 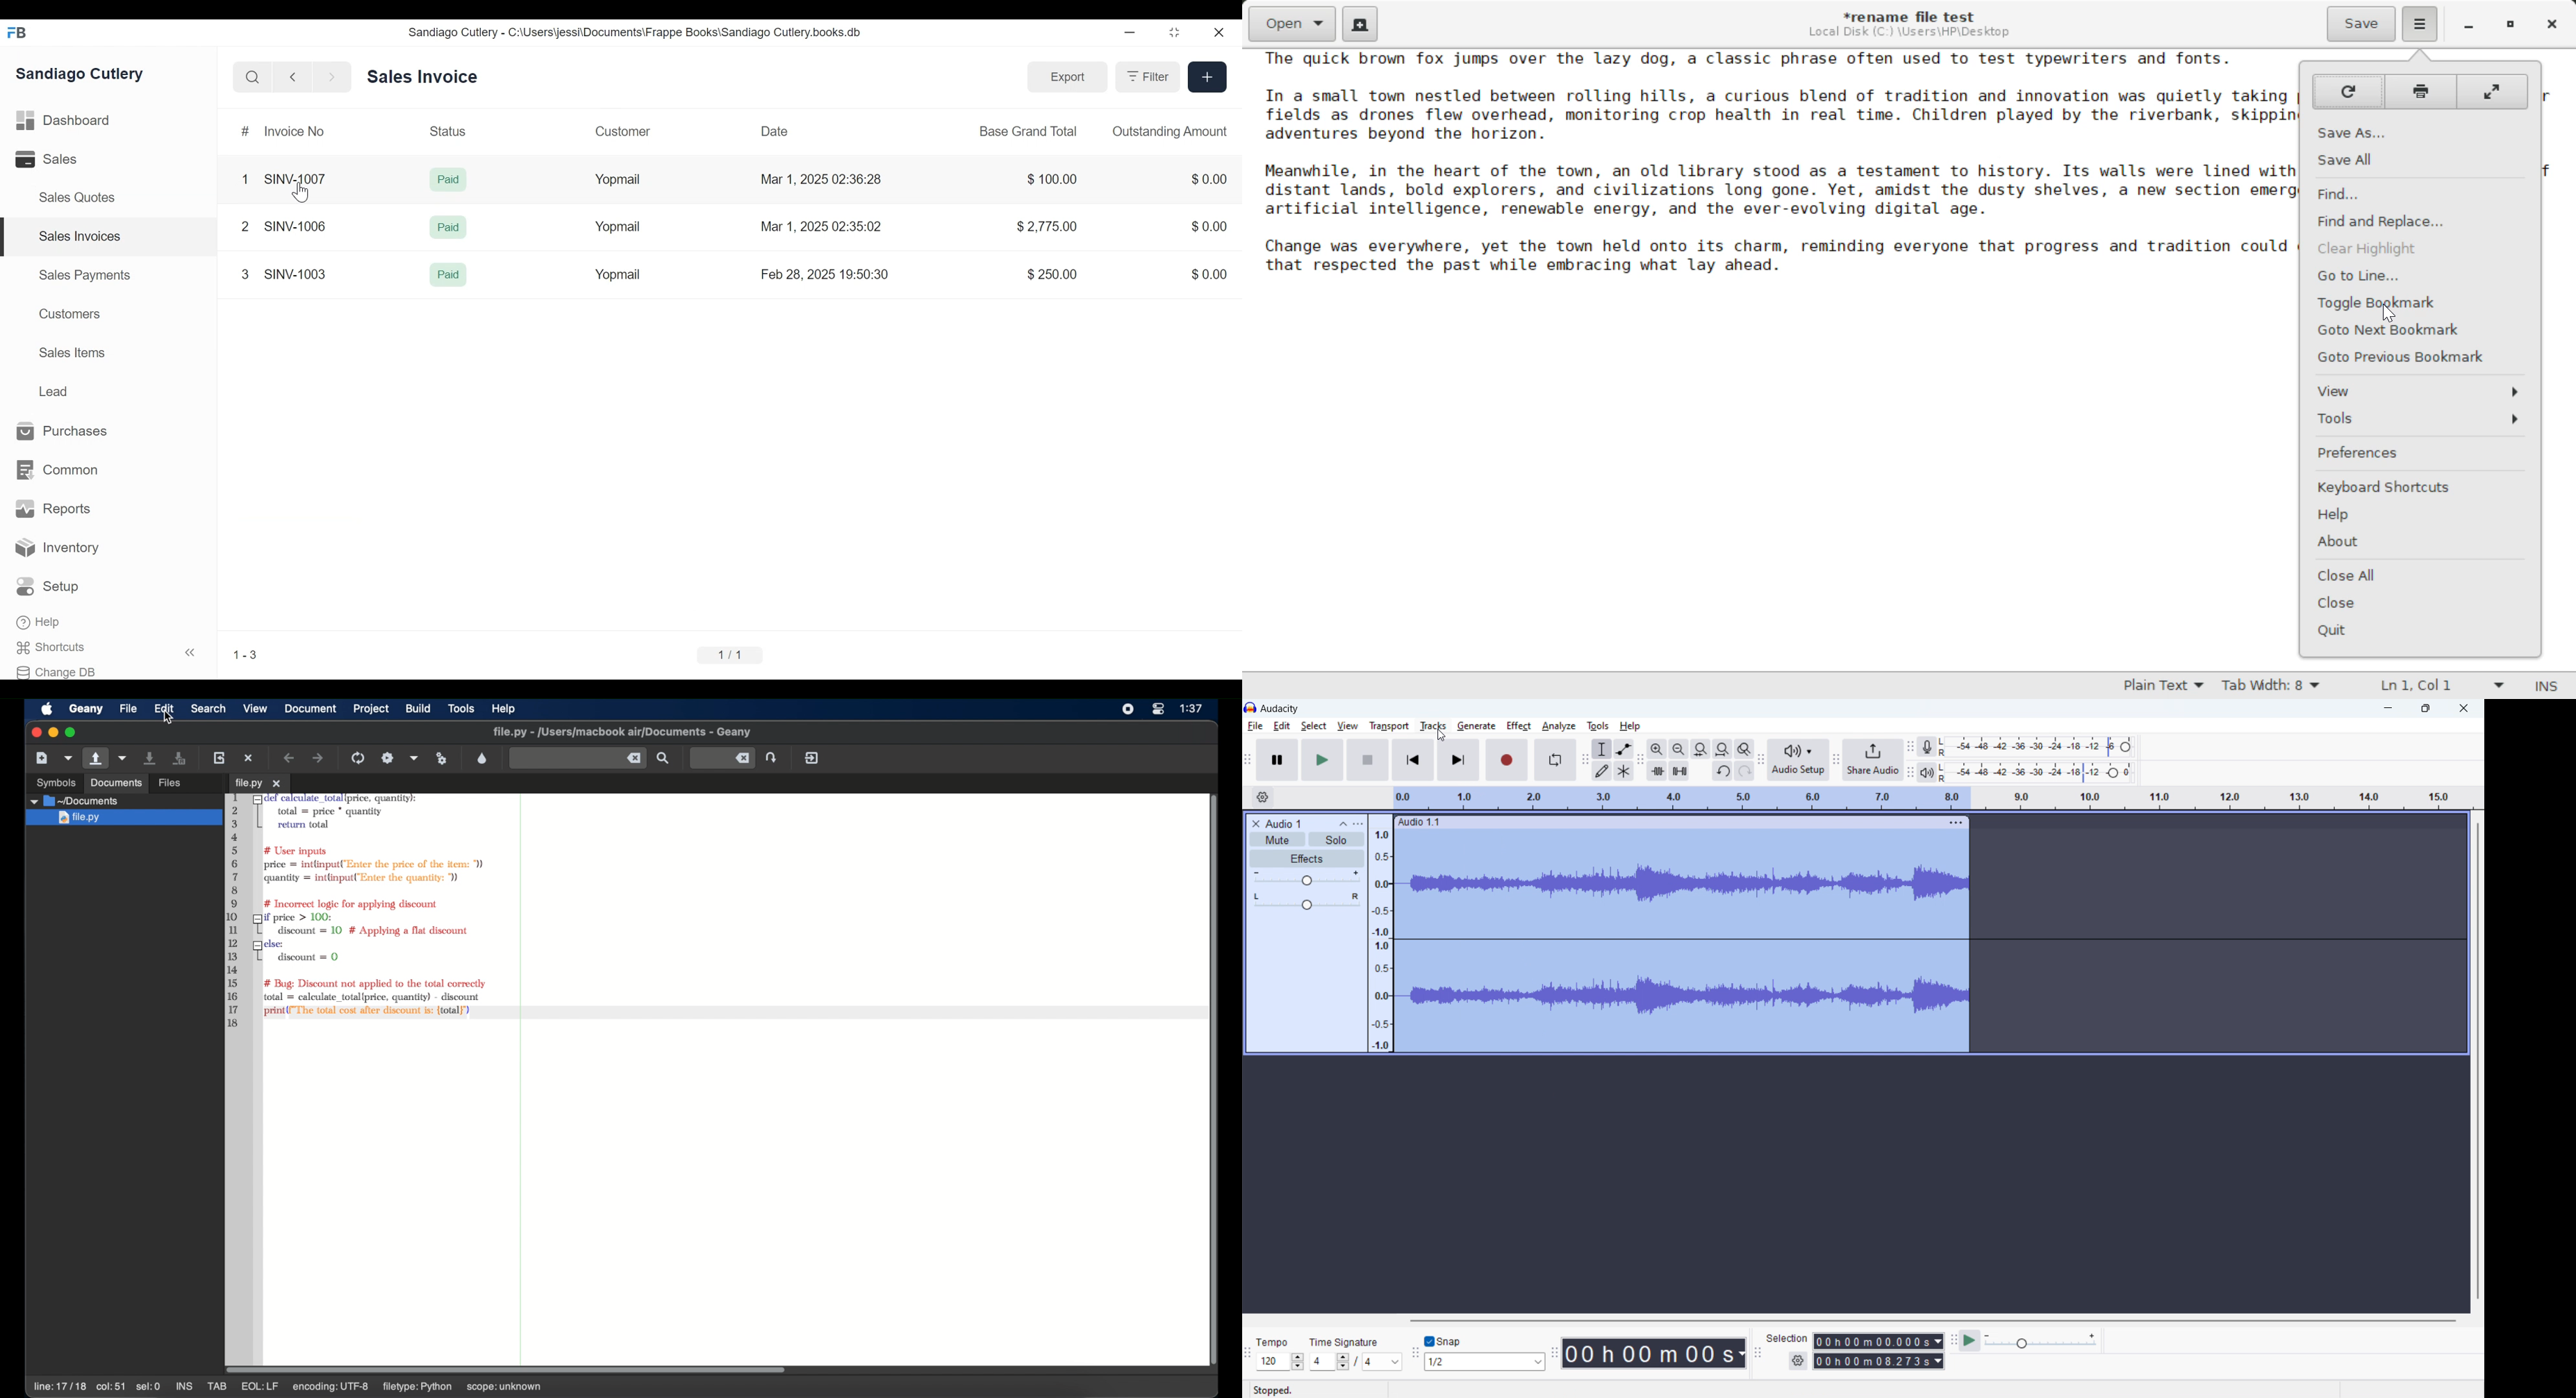 What do you see at coordinates (2418, 221) in the screenshot?
I see `Find and Replace` at bounding box center [2418, 221].